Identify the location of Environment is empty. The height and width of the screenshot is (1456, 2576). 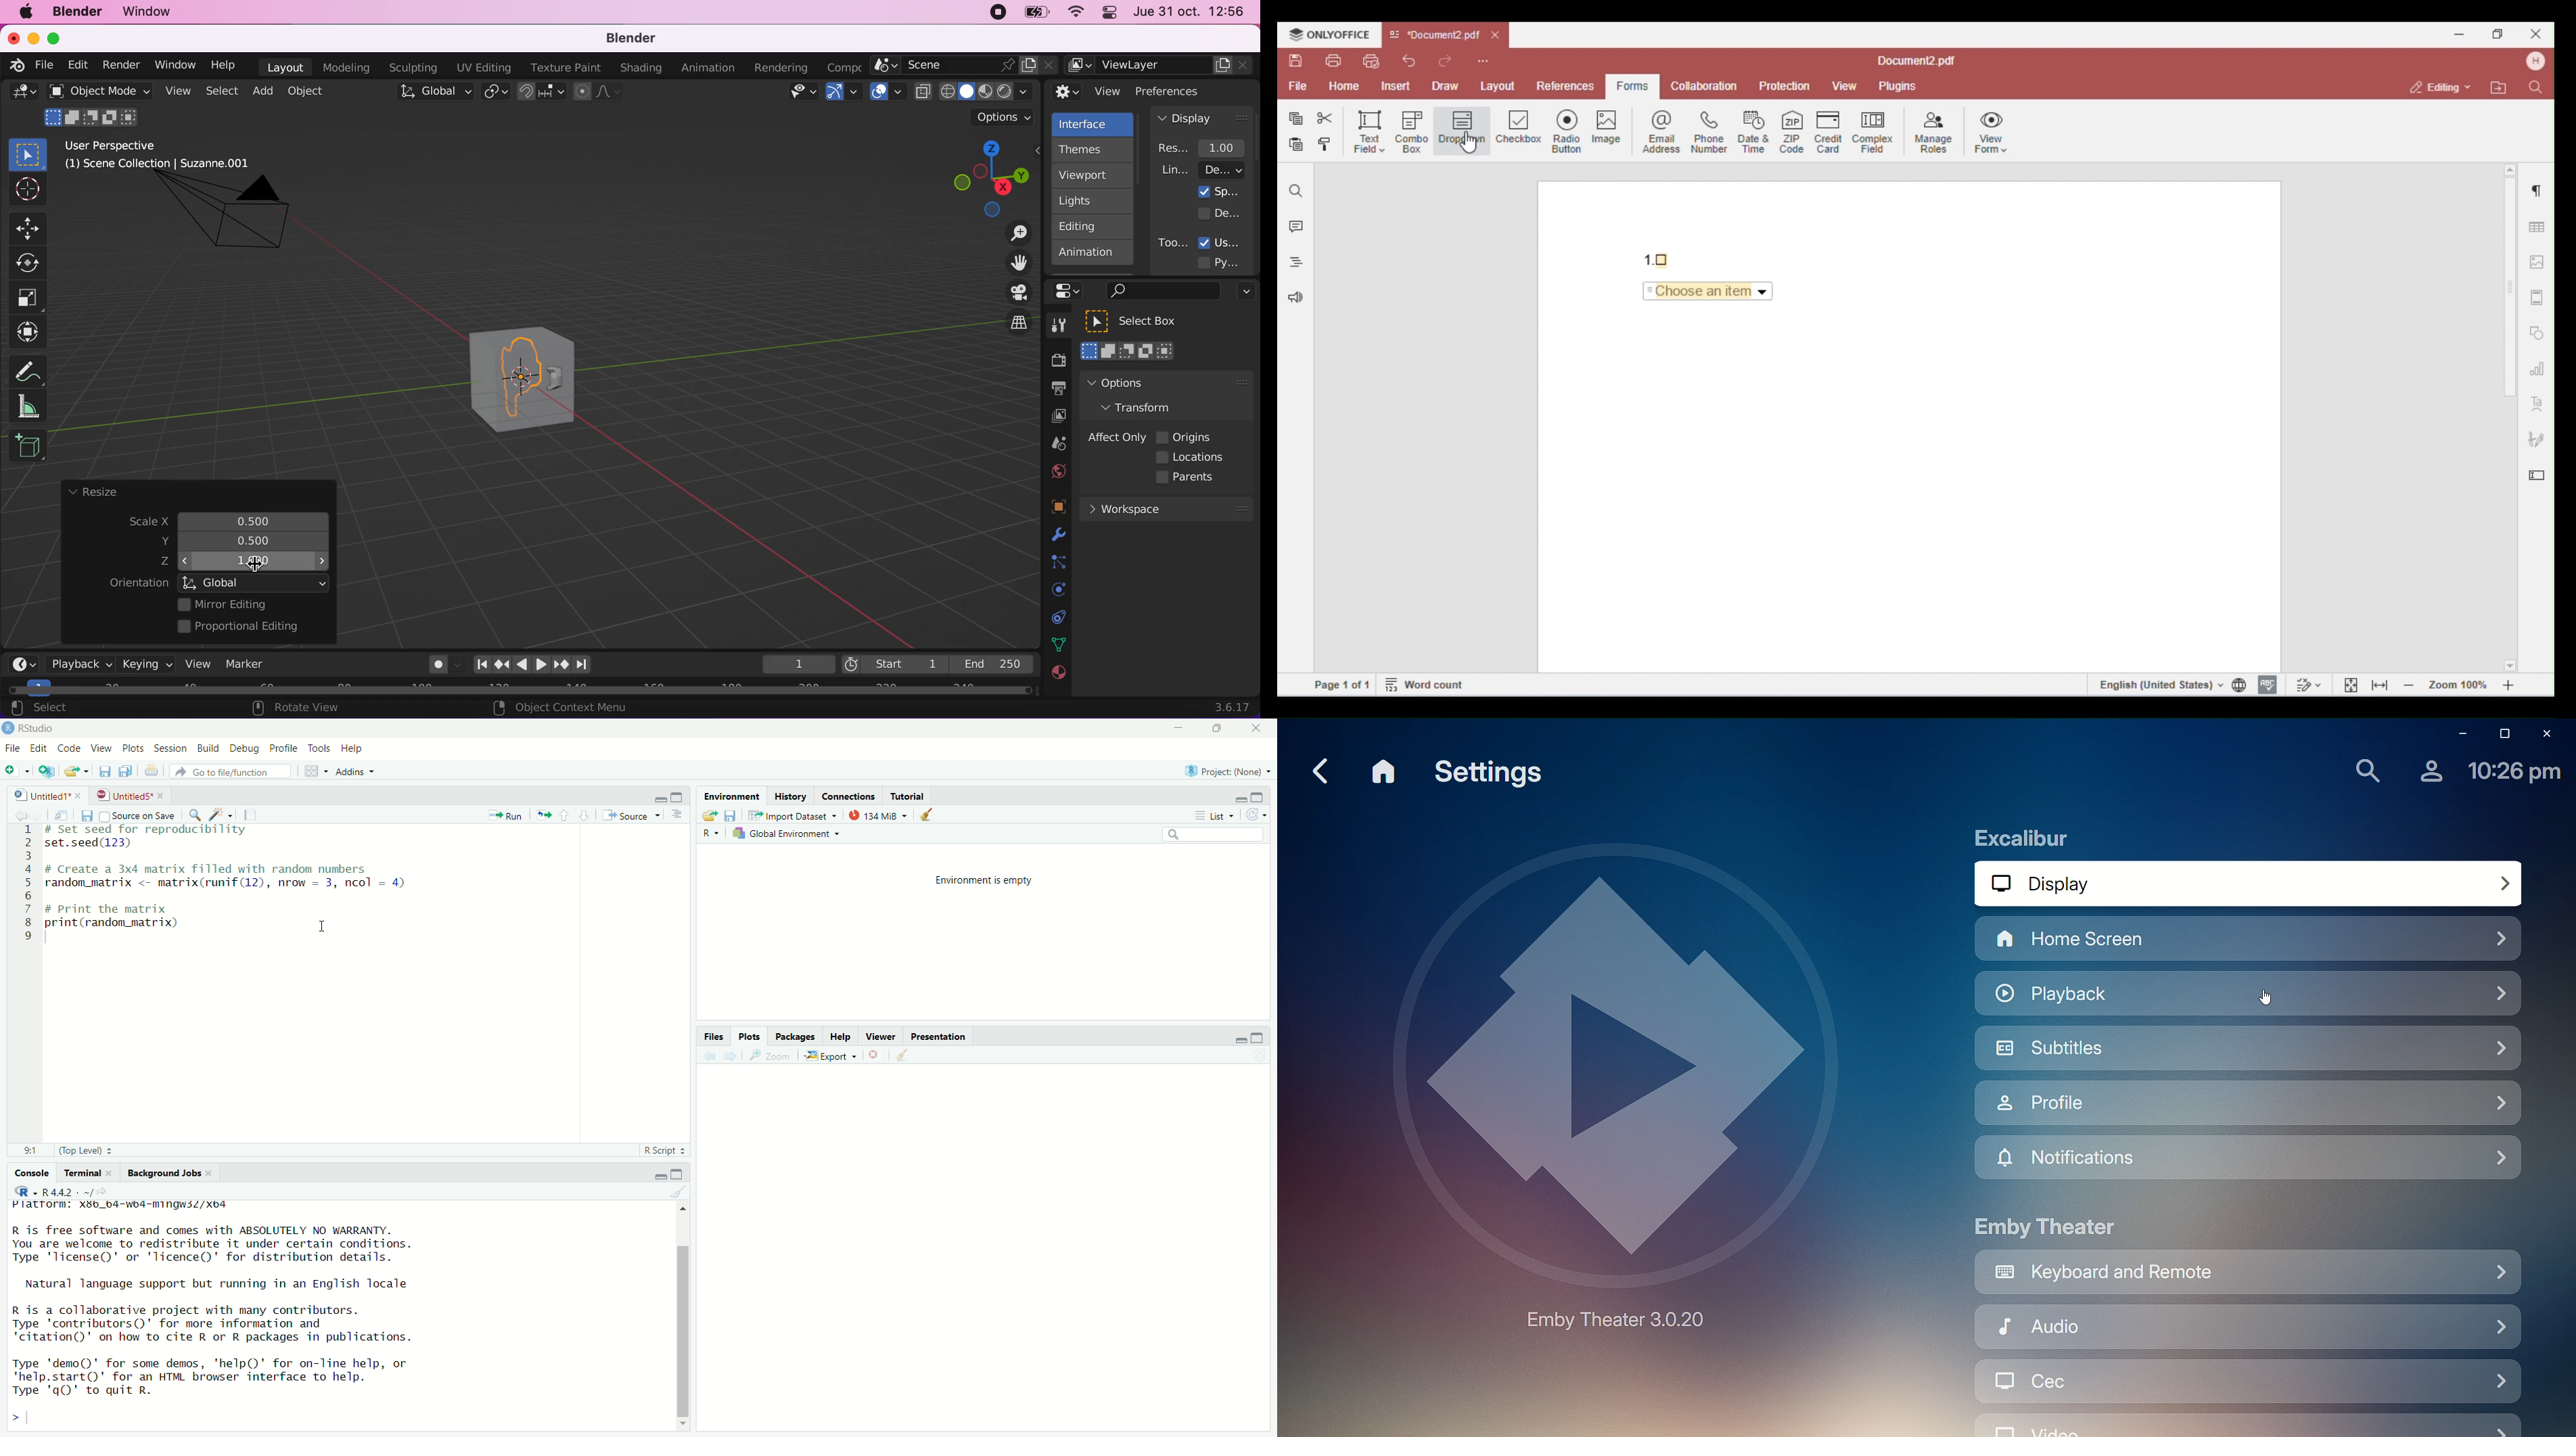
(984, 881).